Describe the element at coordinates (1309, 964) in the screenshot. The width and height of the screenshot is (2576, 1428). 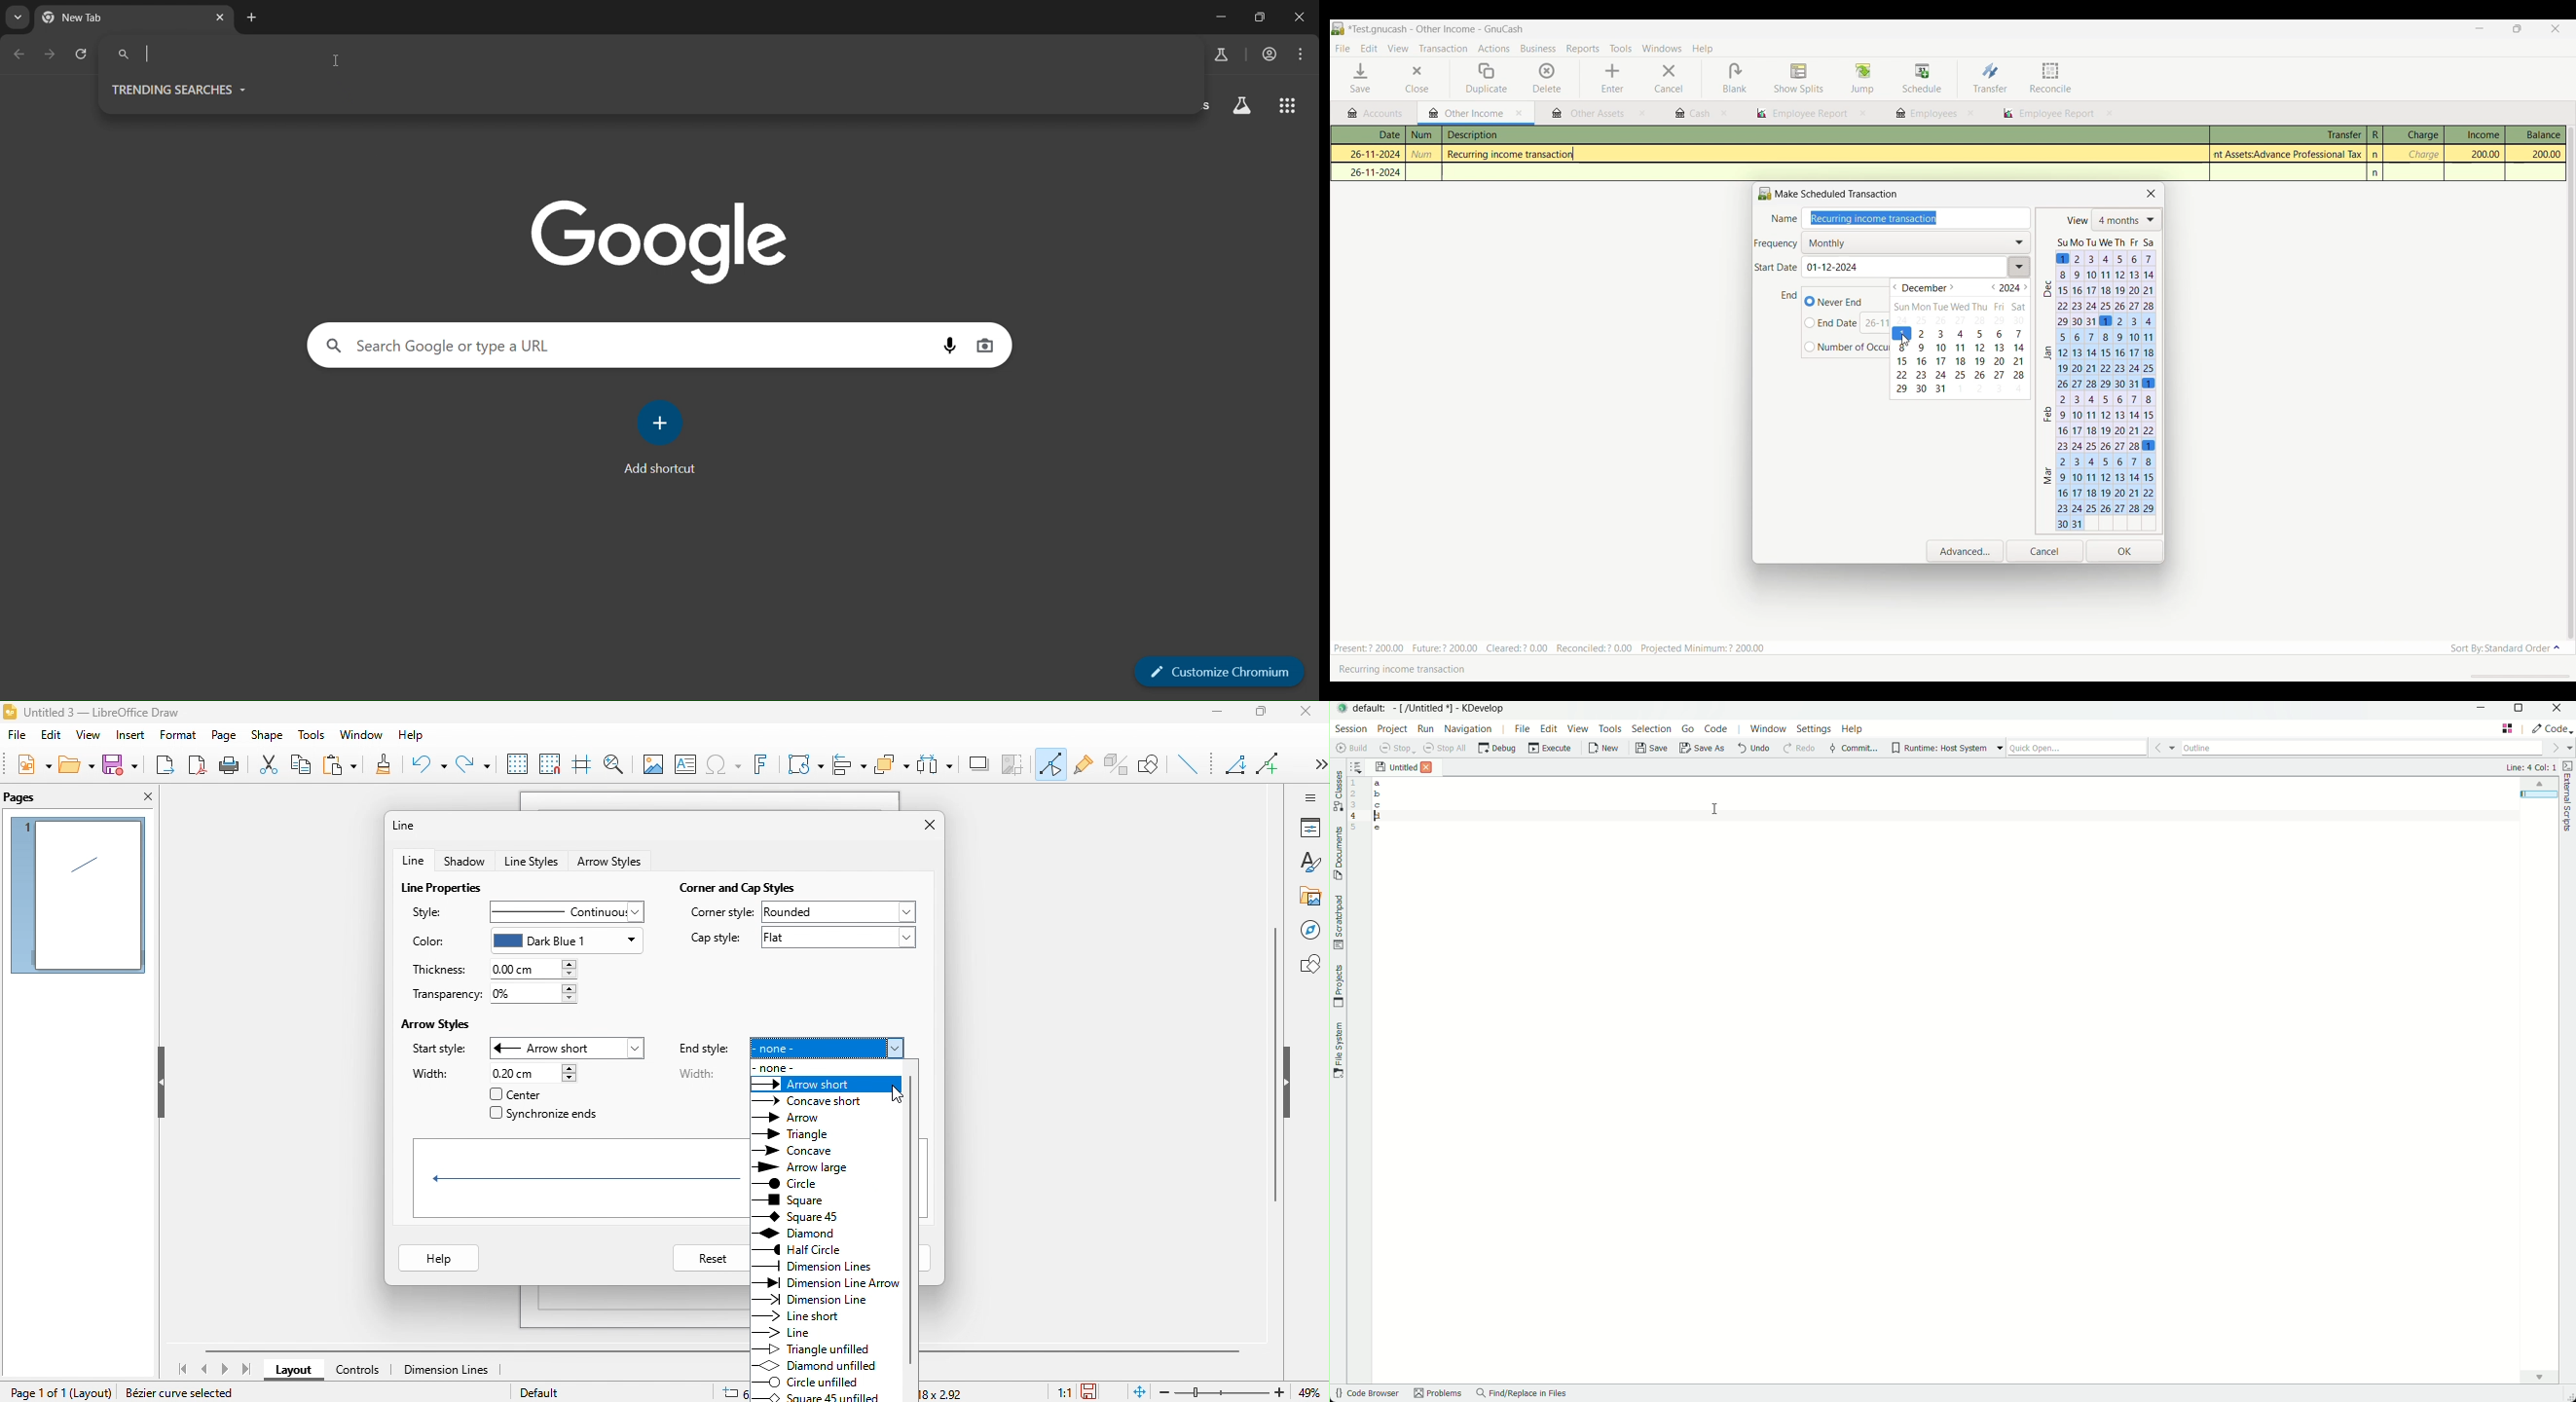
I see `shapes` at that location.